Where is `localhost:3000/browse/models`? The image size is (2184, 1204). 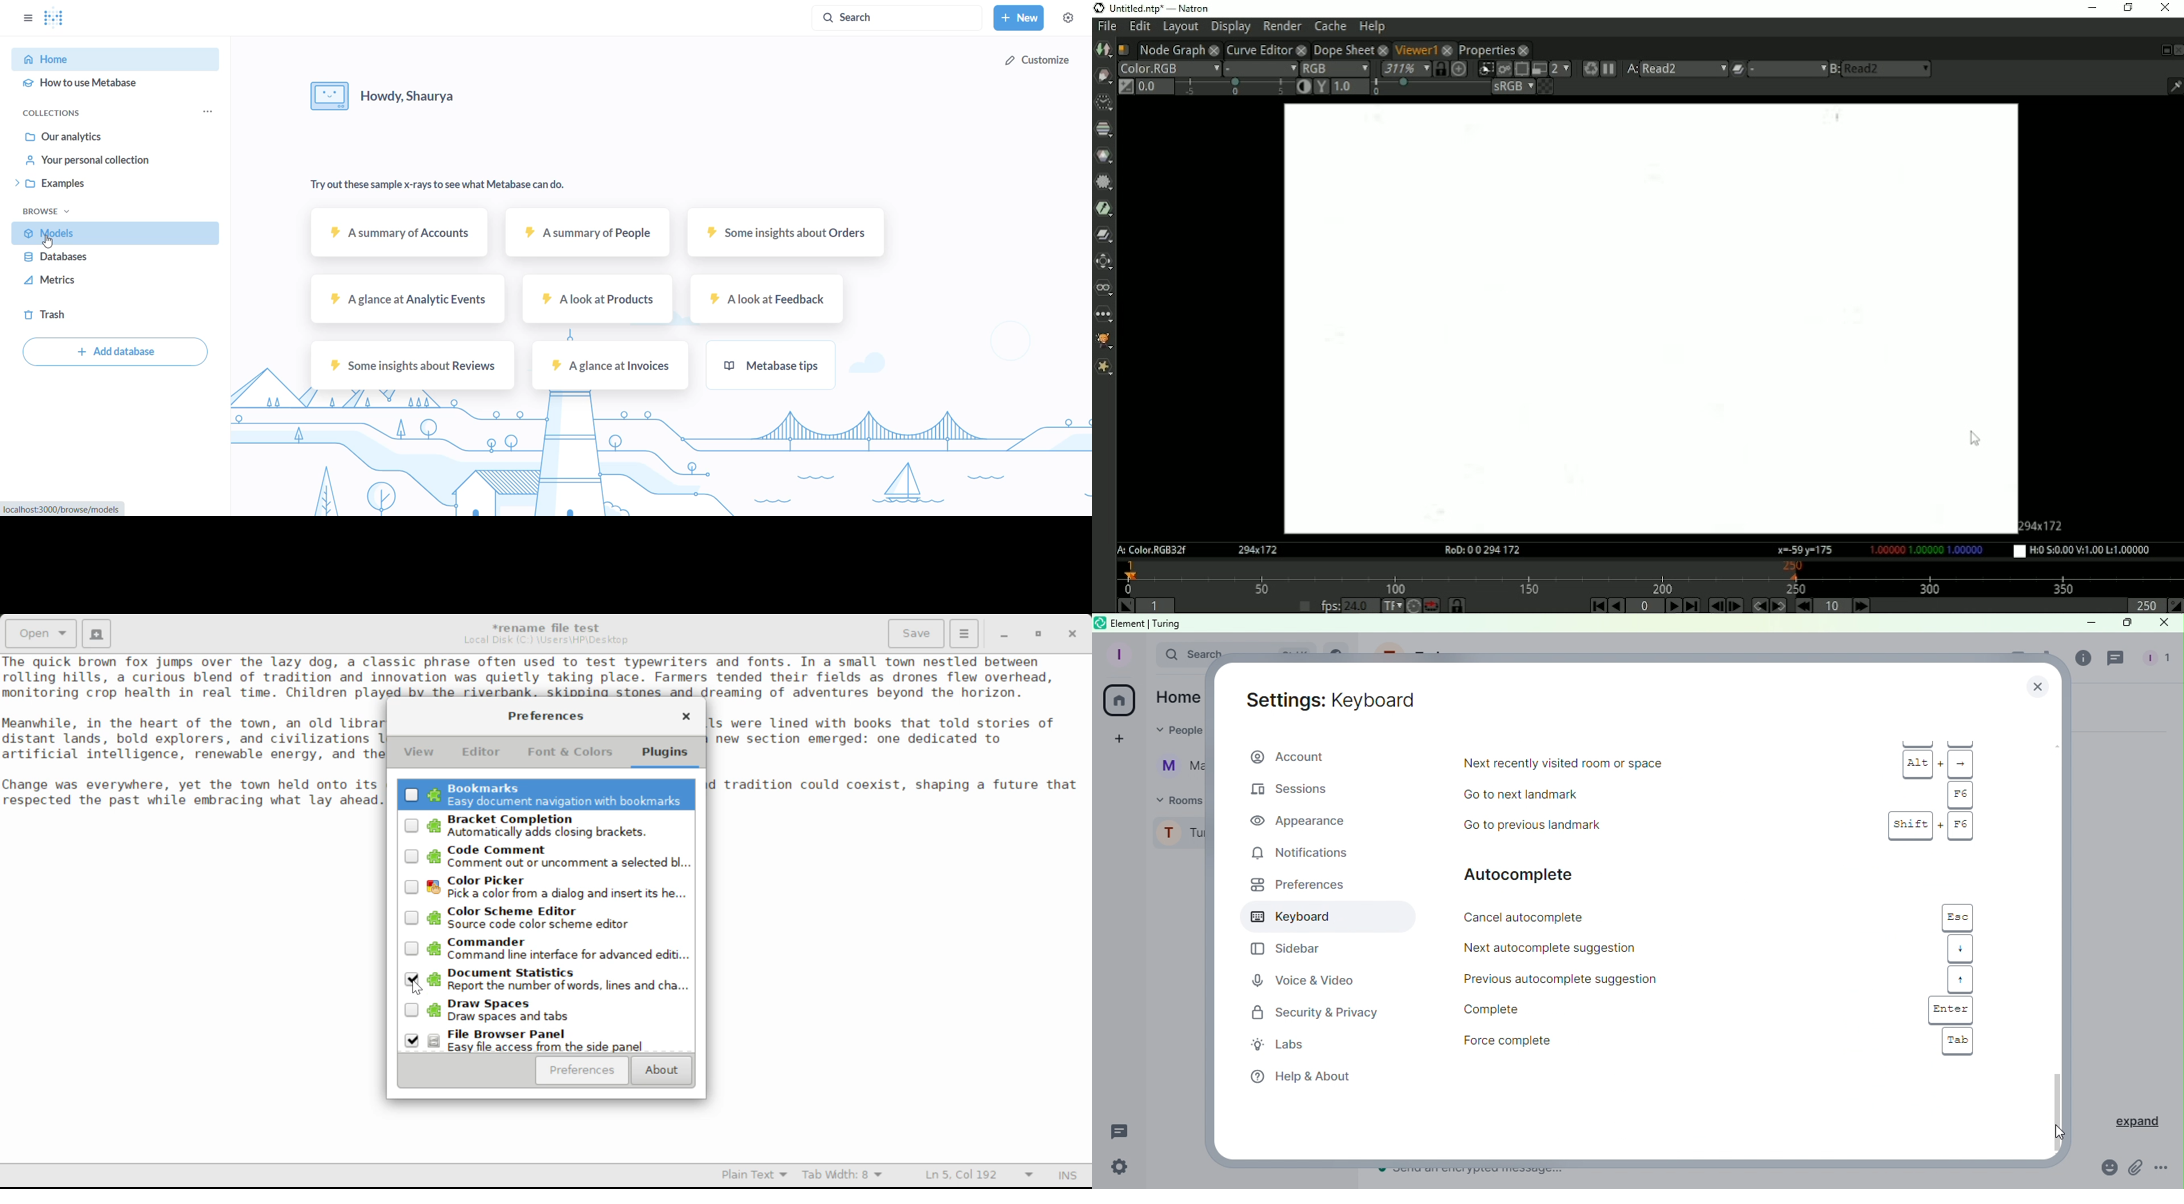
localhost:3000/browse/models is located at coordinates (63, 508).